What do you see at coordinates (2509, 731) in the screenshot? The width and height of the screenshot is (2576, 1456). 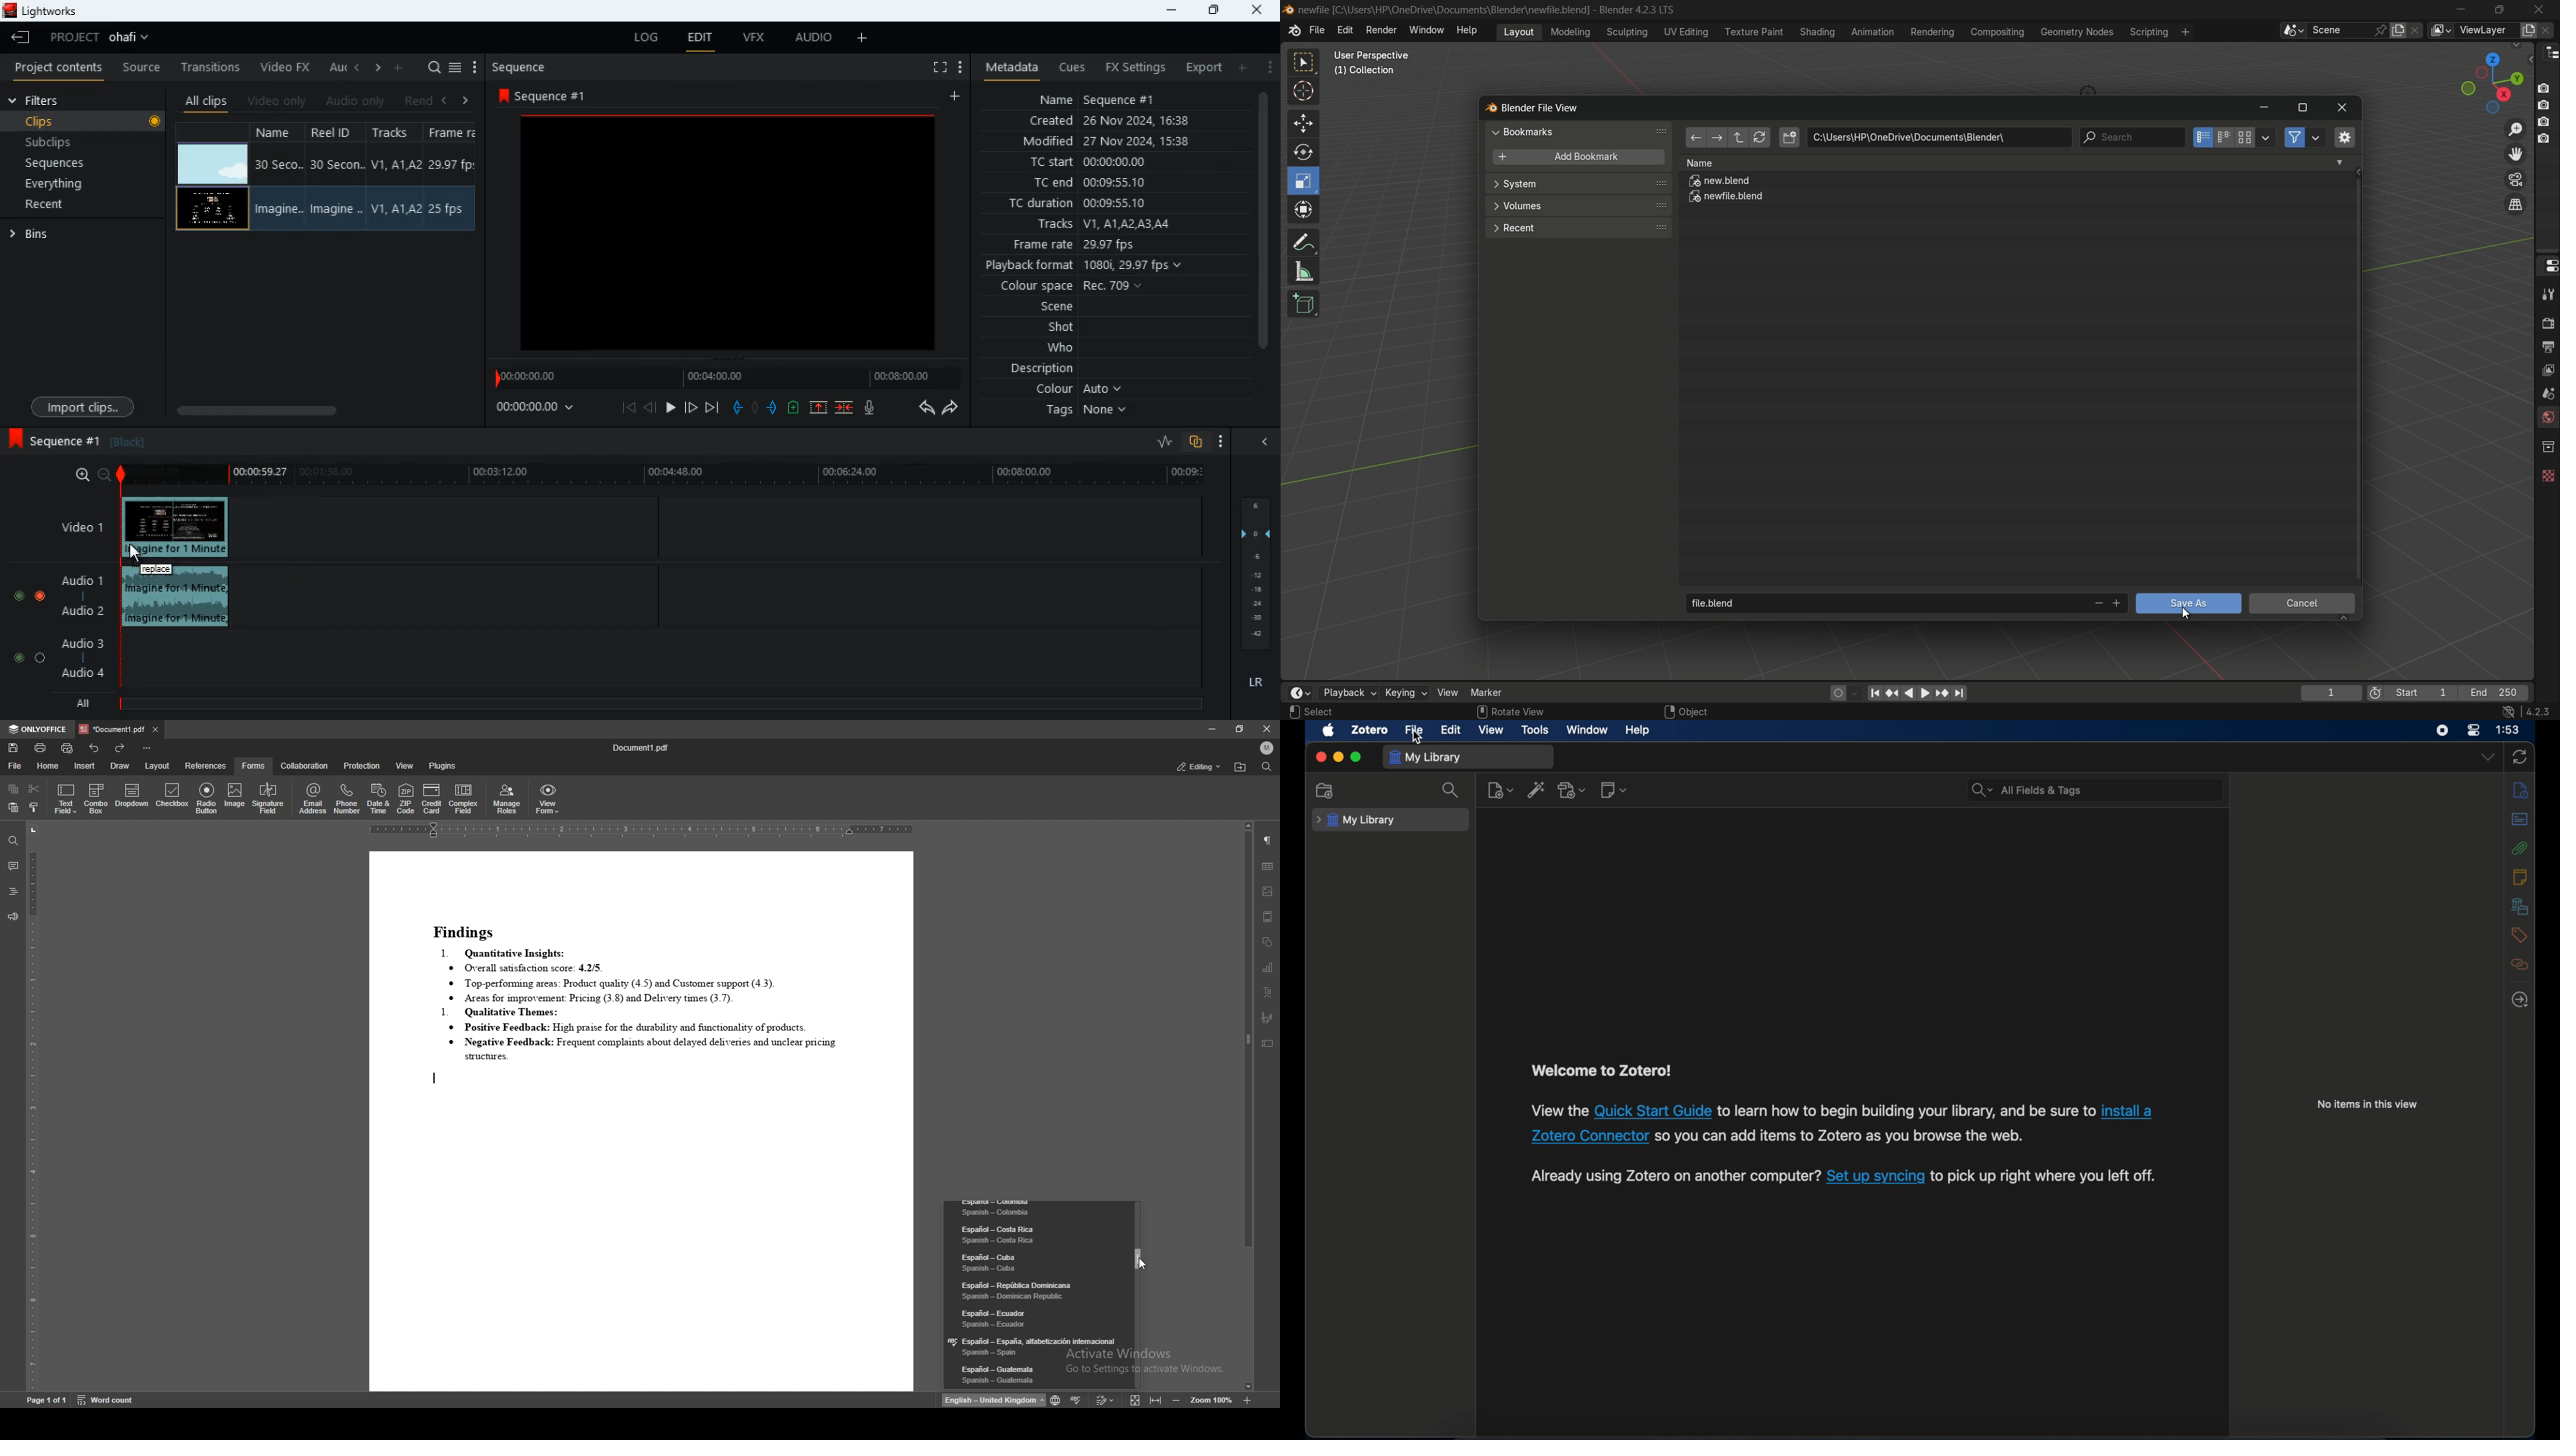 I see `1:53` at bounding box center [2509, 731].